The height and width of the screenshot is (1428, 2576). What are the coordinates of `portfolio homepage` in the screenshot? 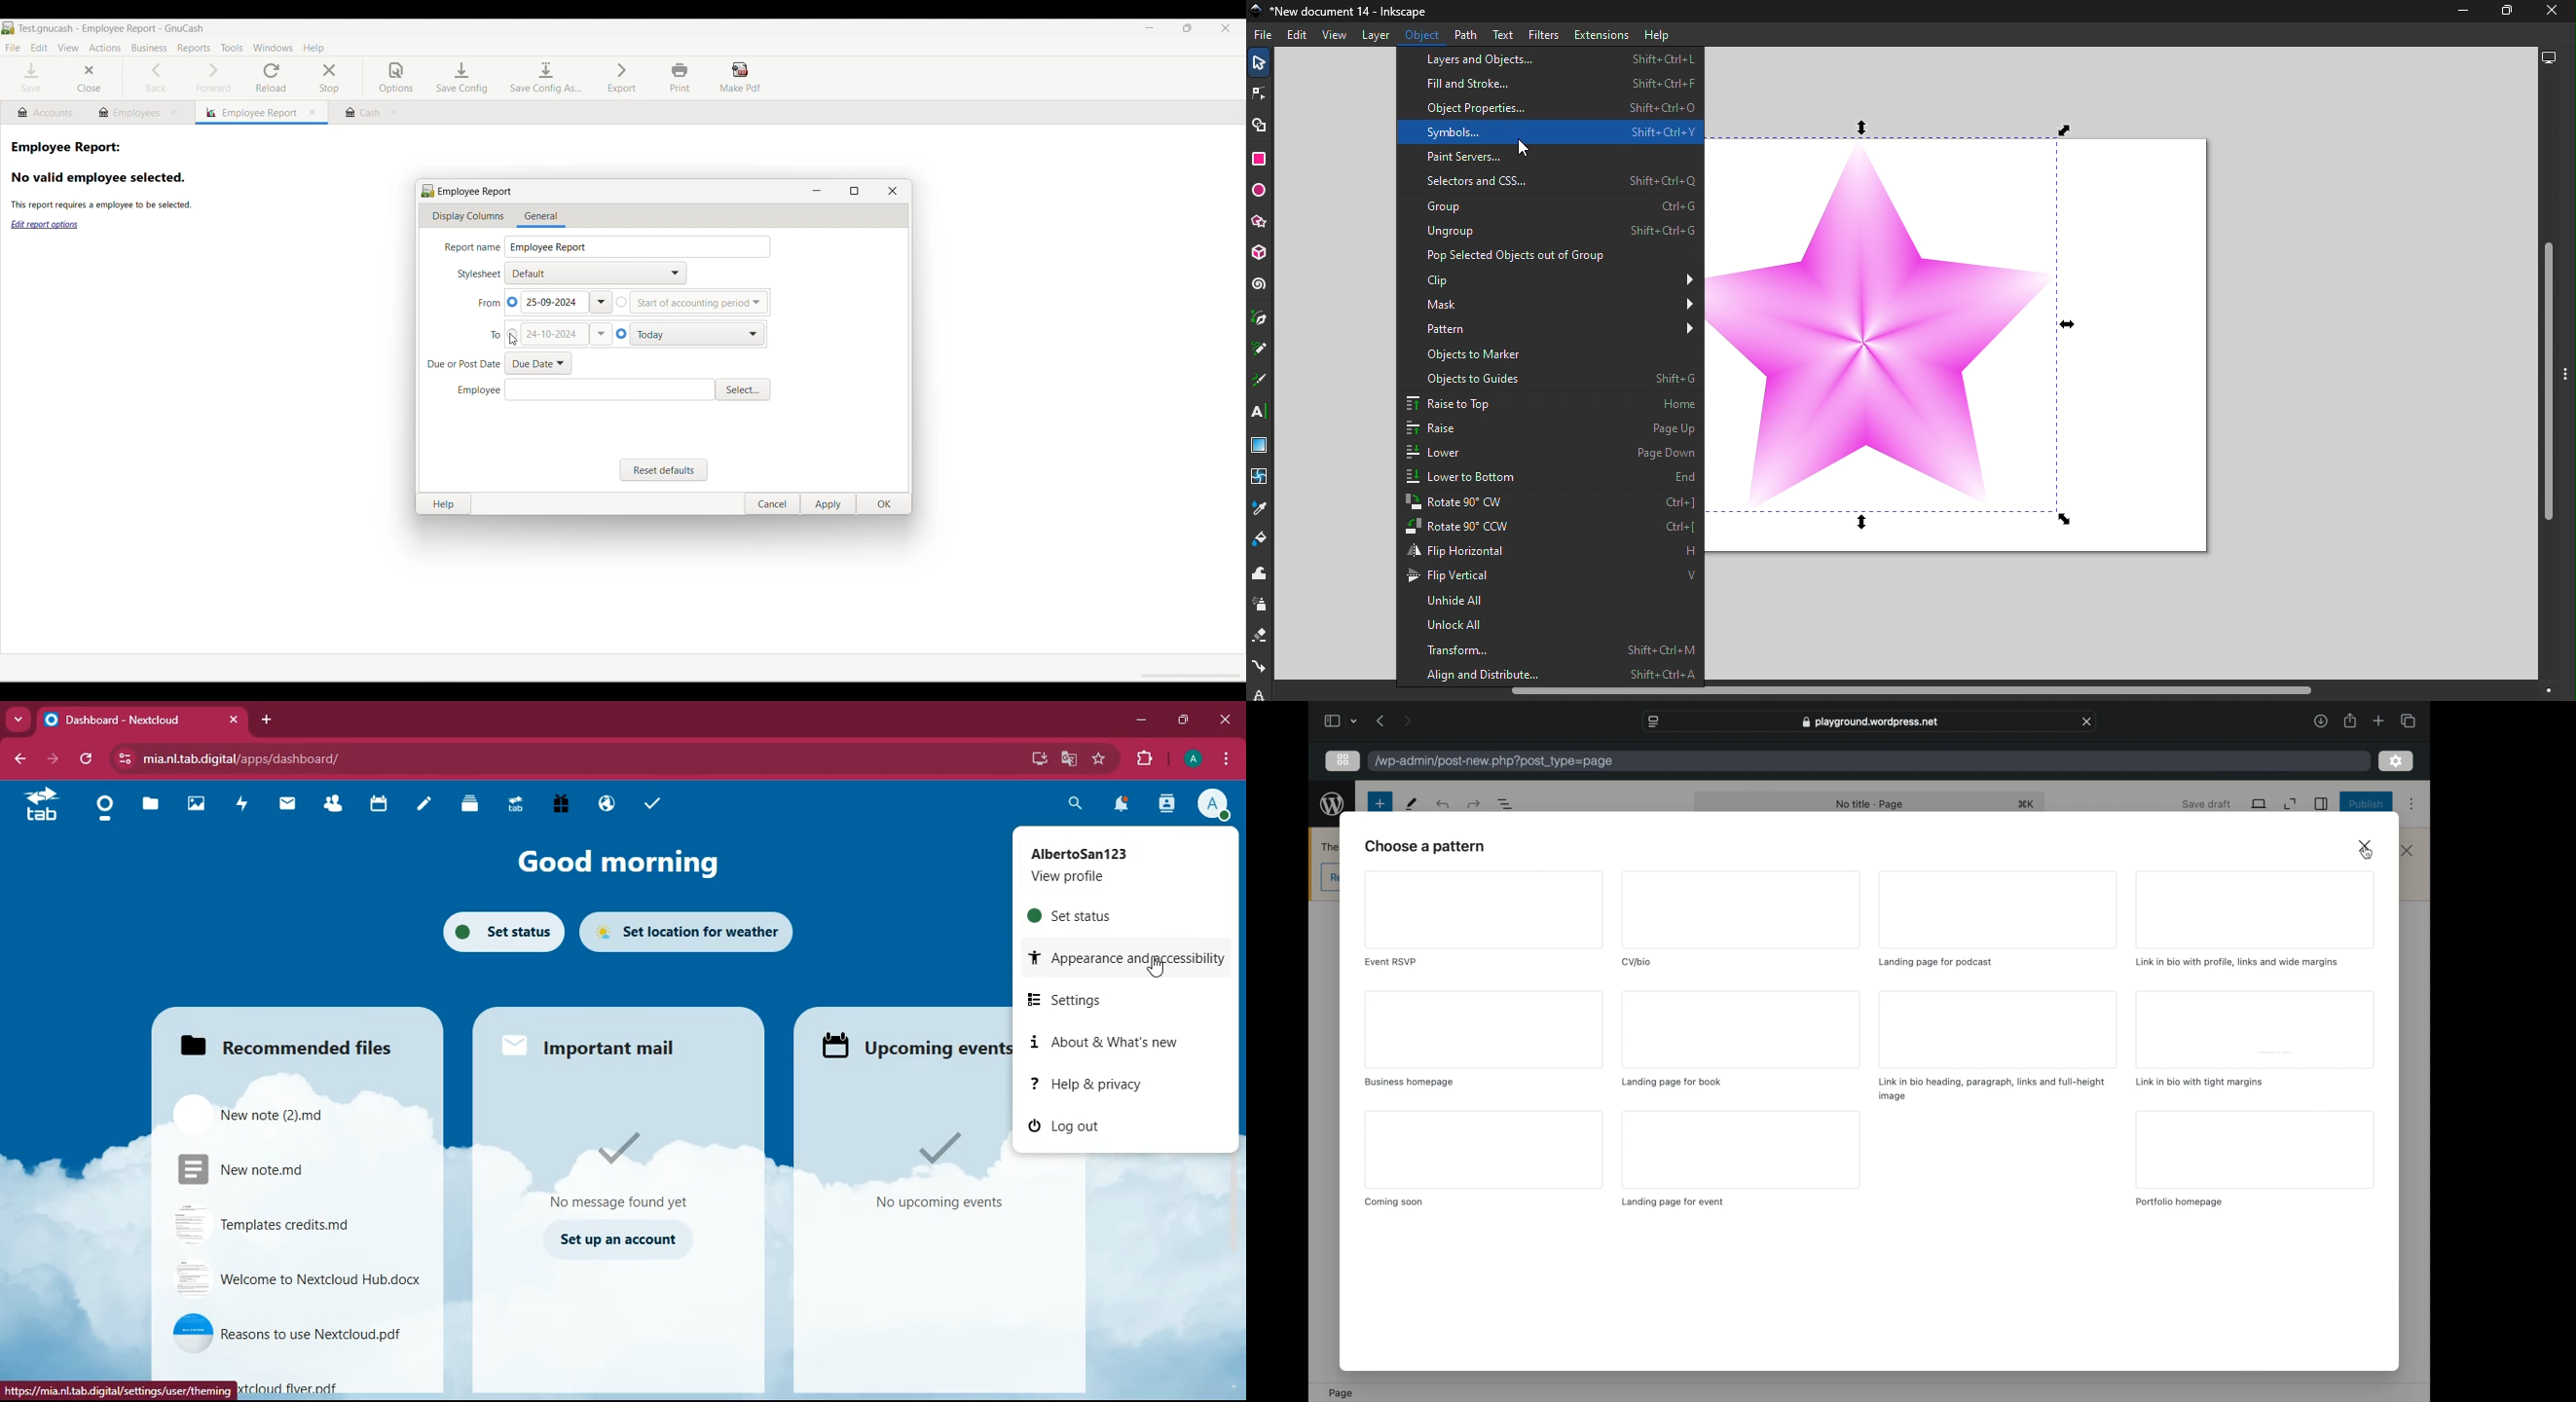 It's located at (2179, 1202).